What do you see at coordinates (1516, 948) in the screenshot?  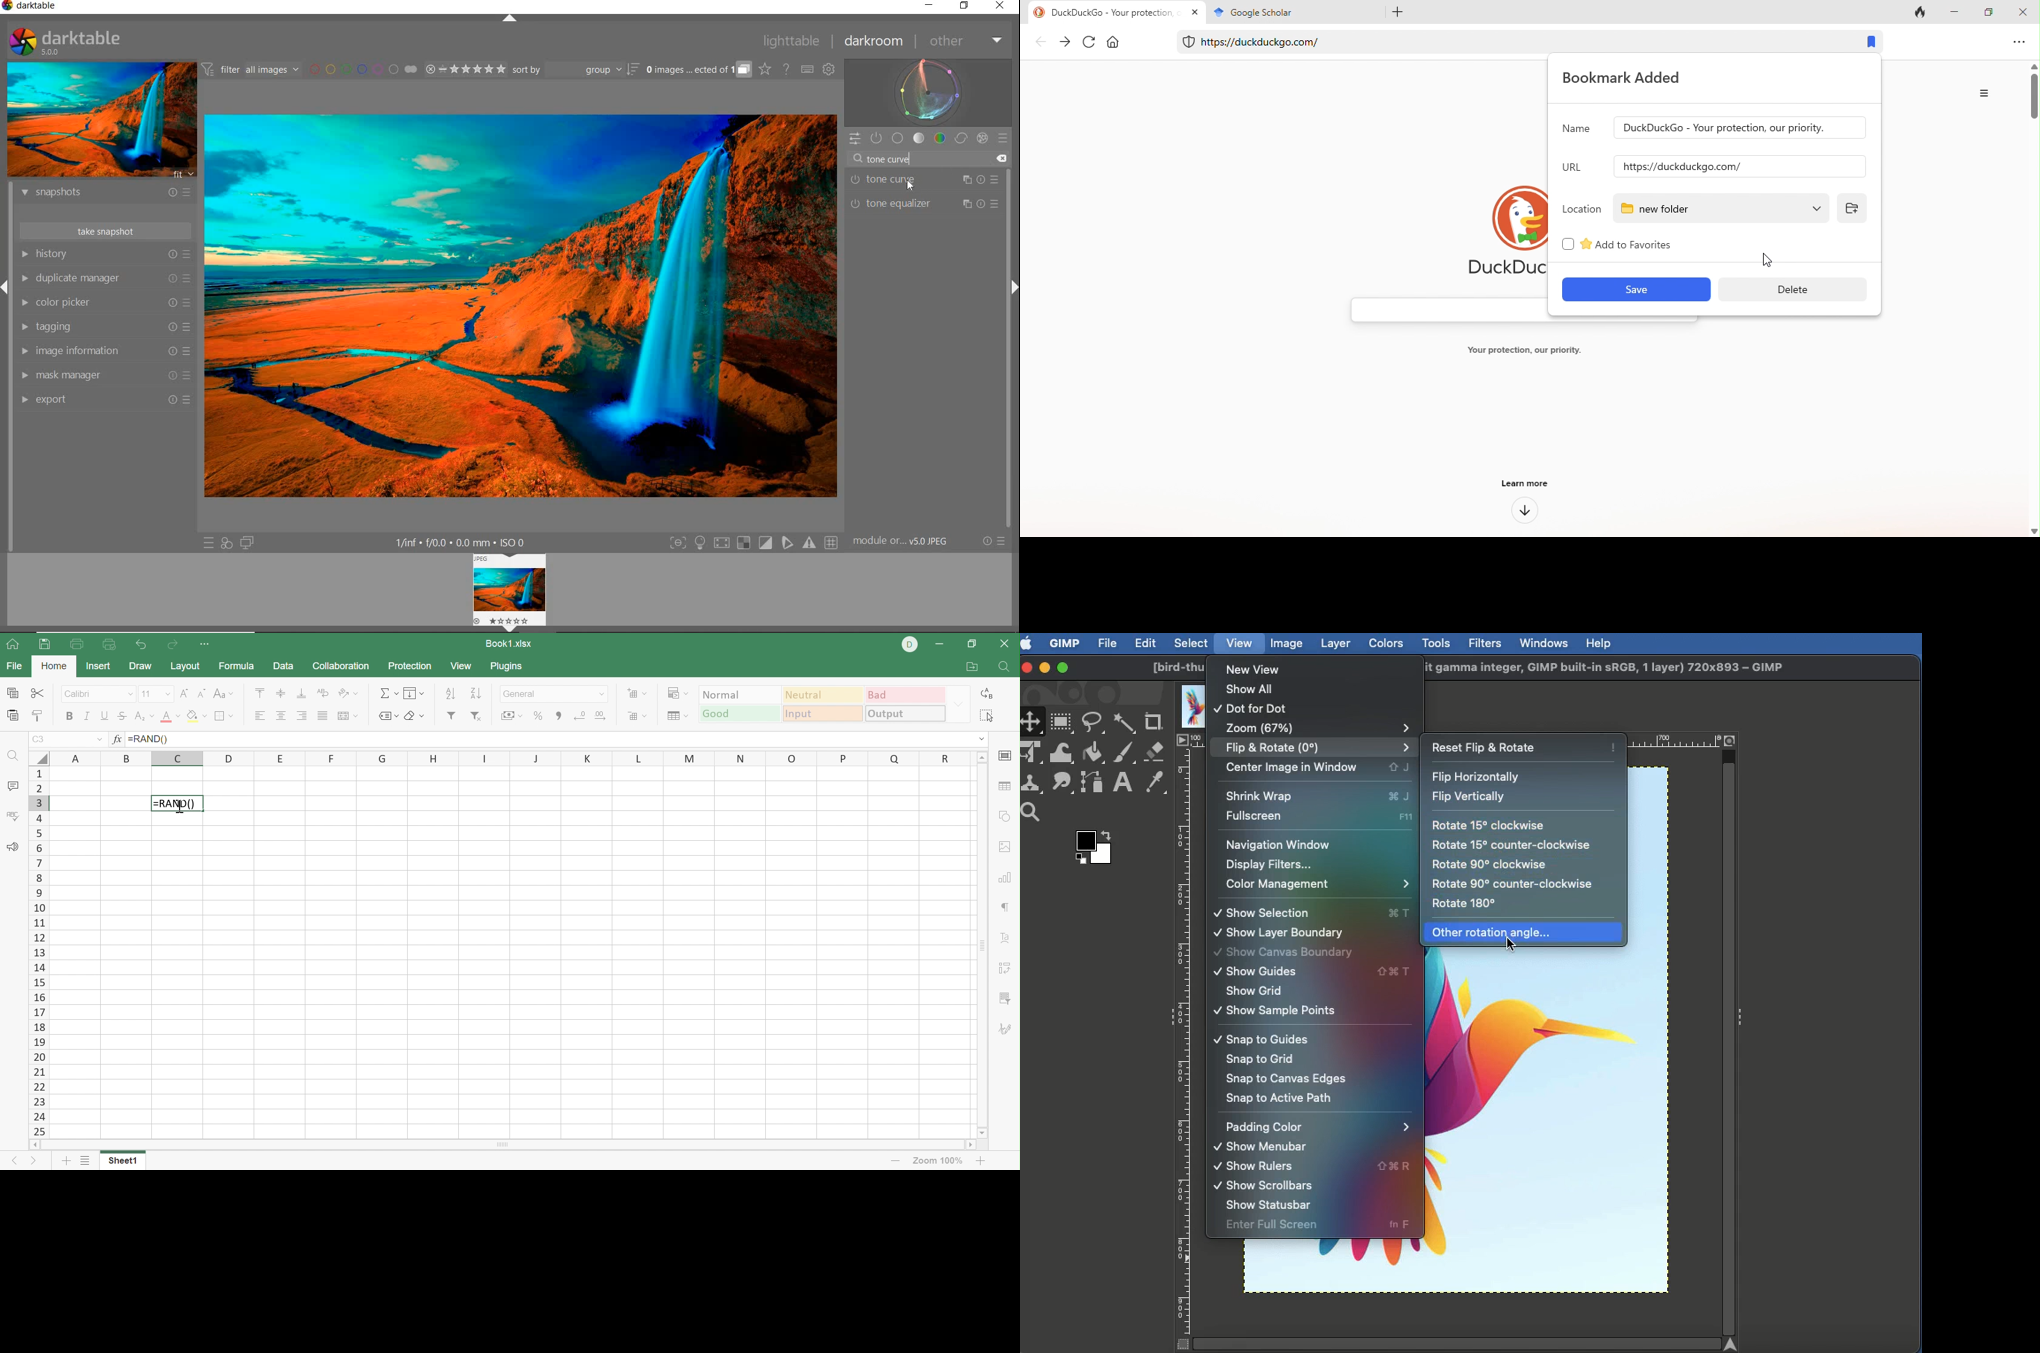 I see `cursor` at bounding box center [1516, 948].